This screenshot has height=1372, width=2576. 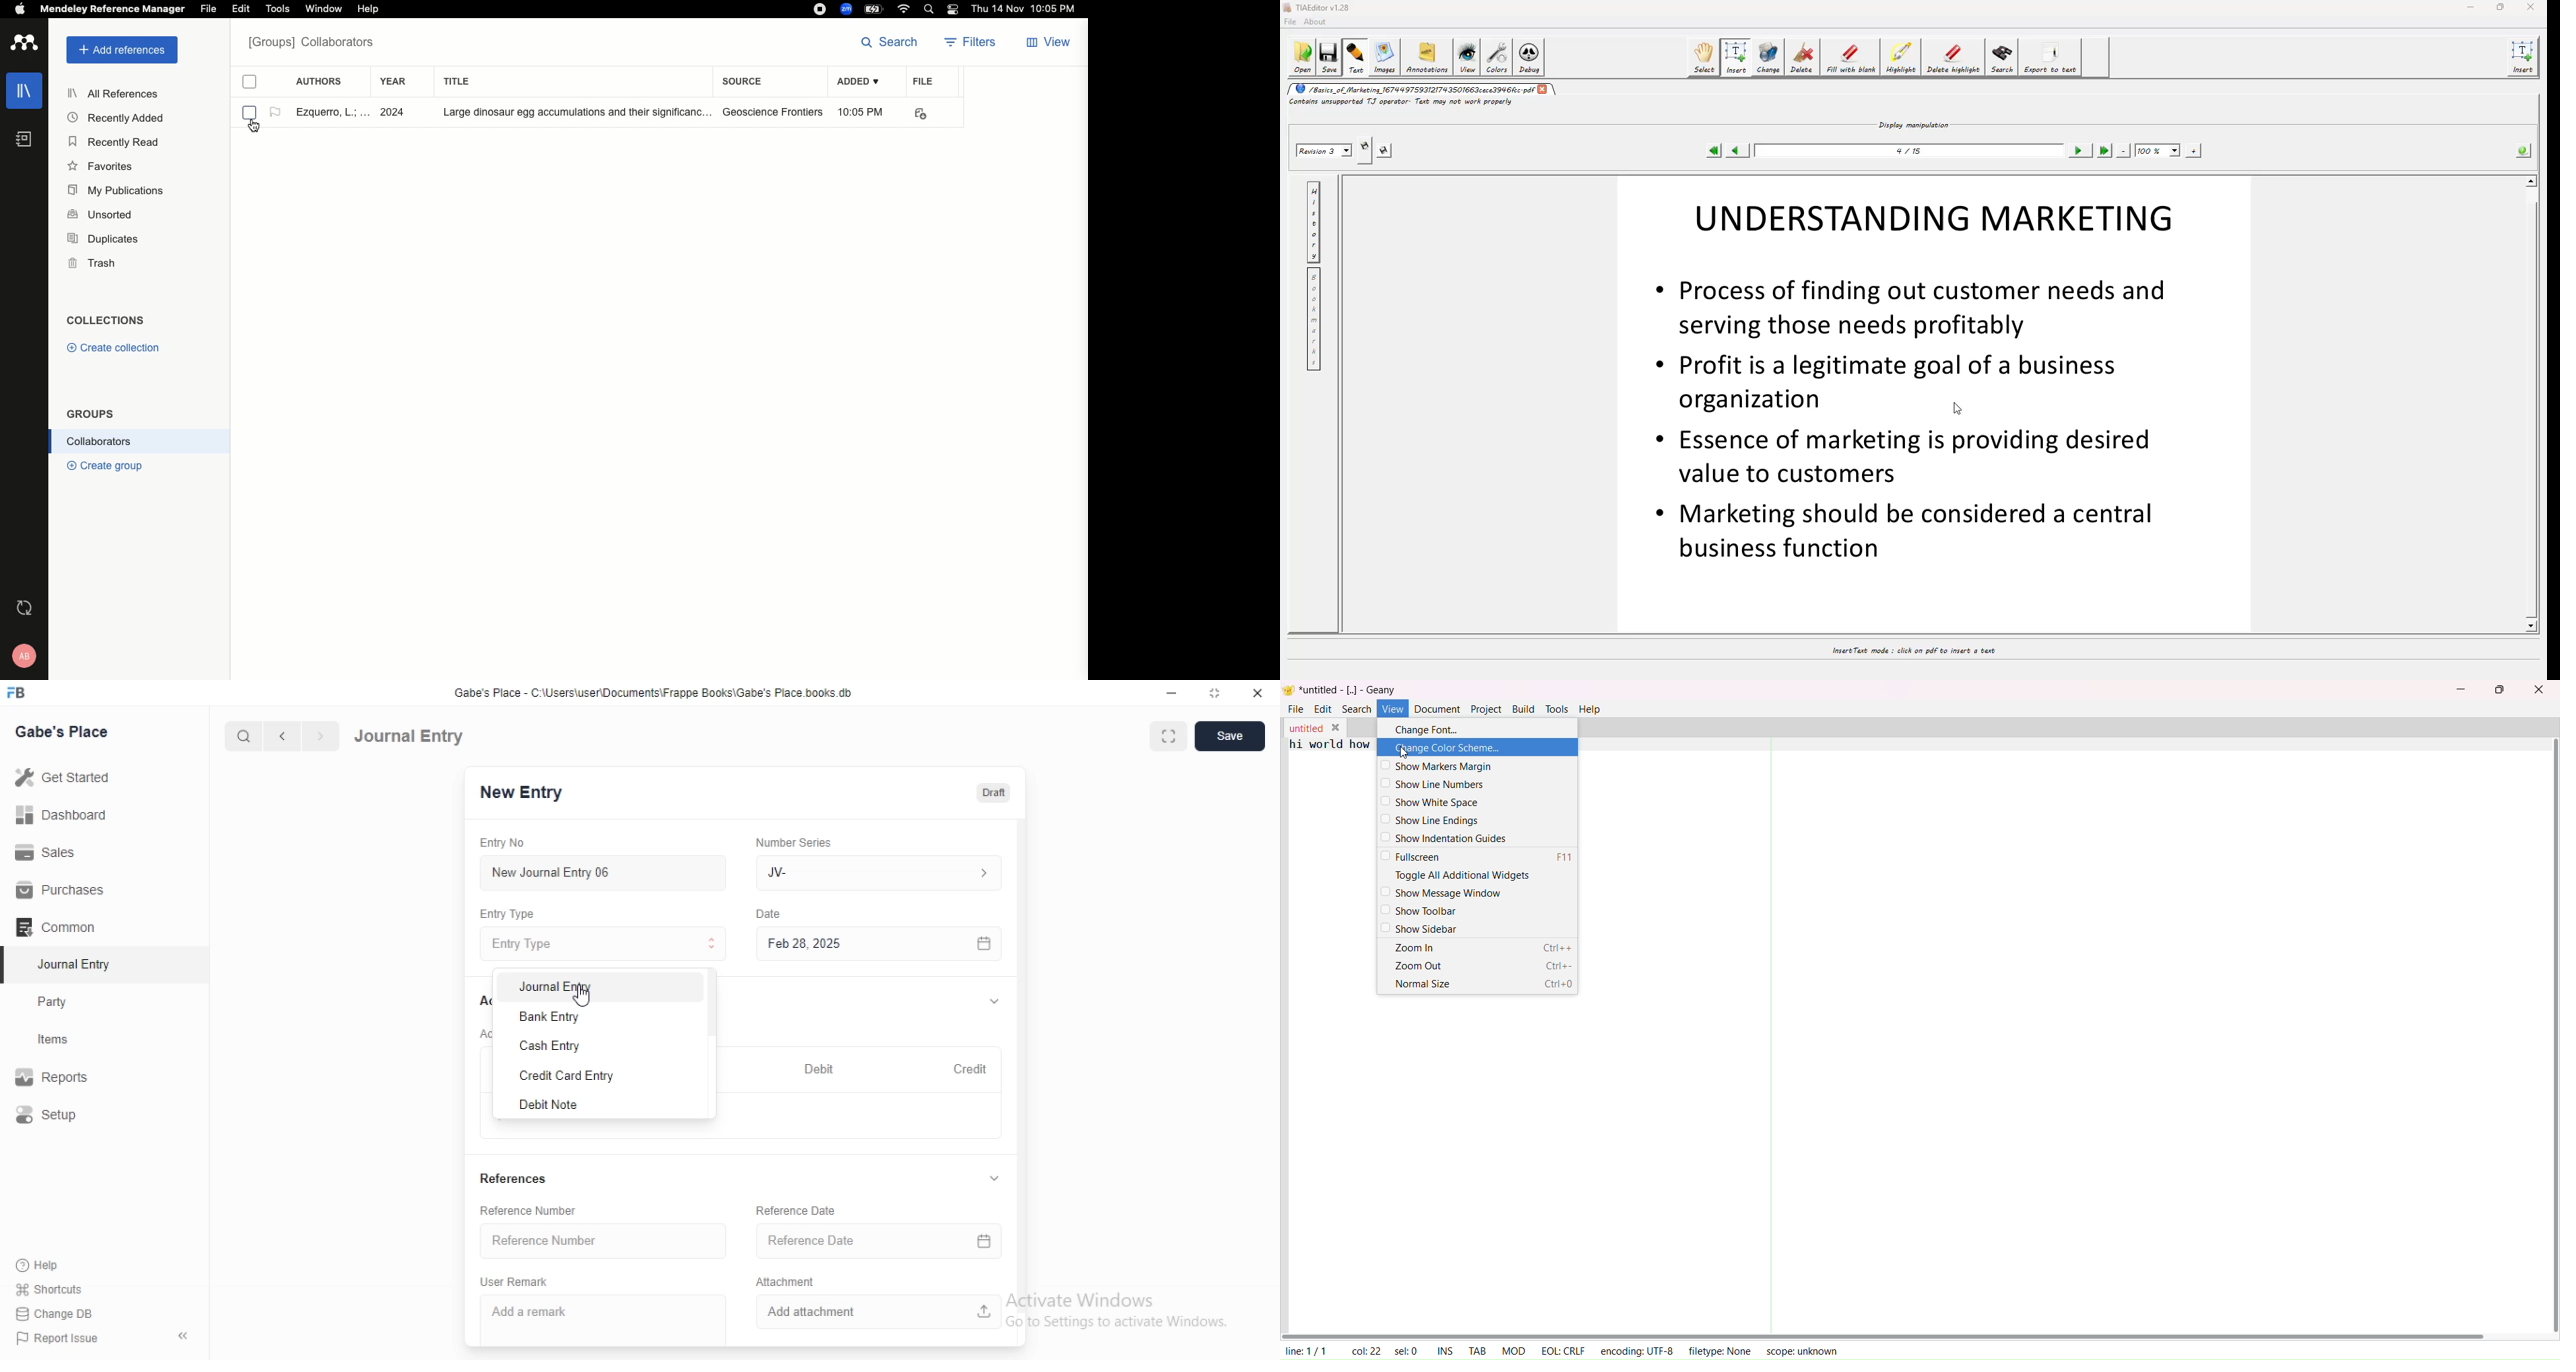 I want to click on draft, so click(x=993, y=794).